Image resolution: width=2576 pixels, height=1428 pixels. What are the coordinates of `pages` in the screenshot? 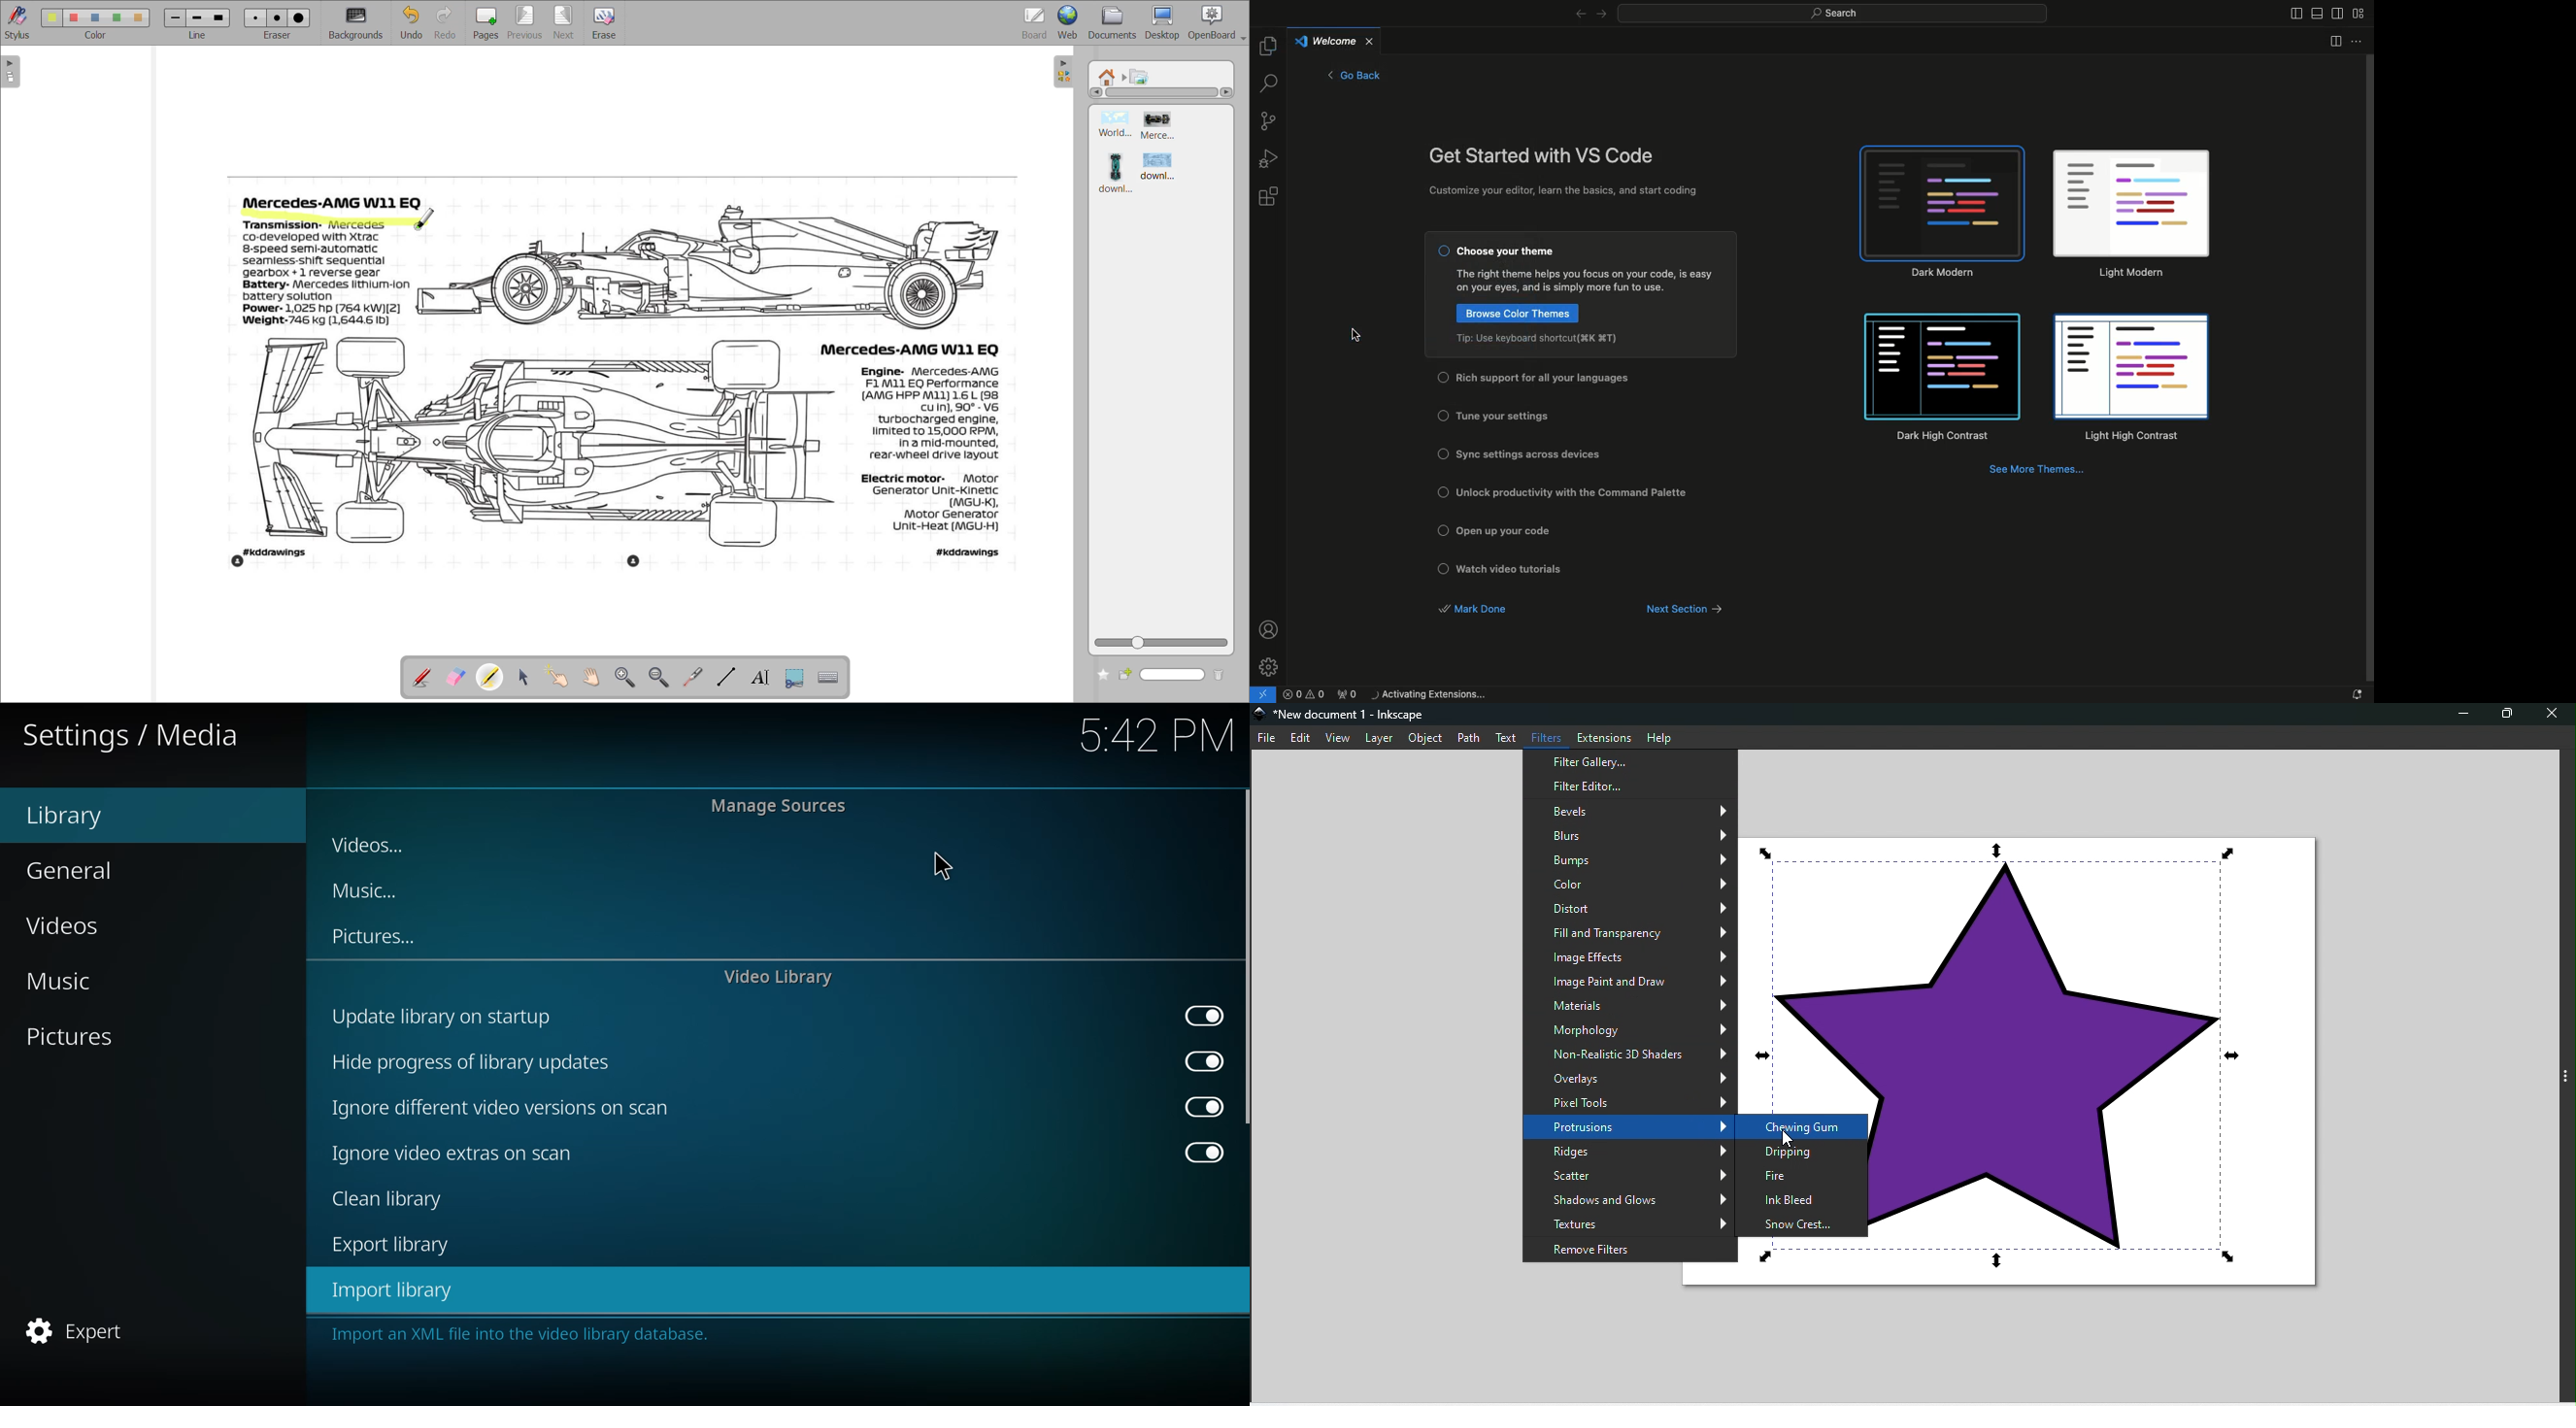 It's located at (488, 21).